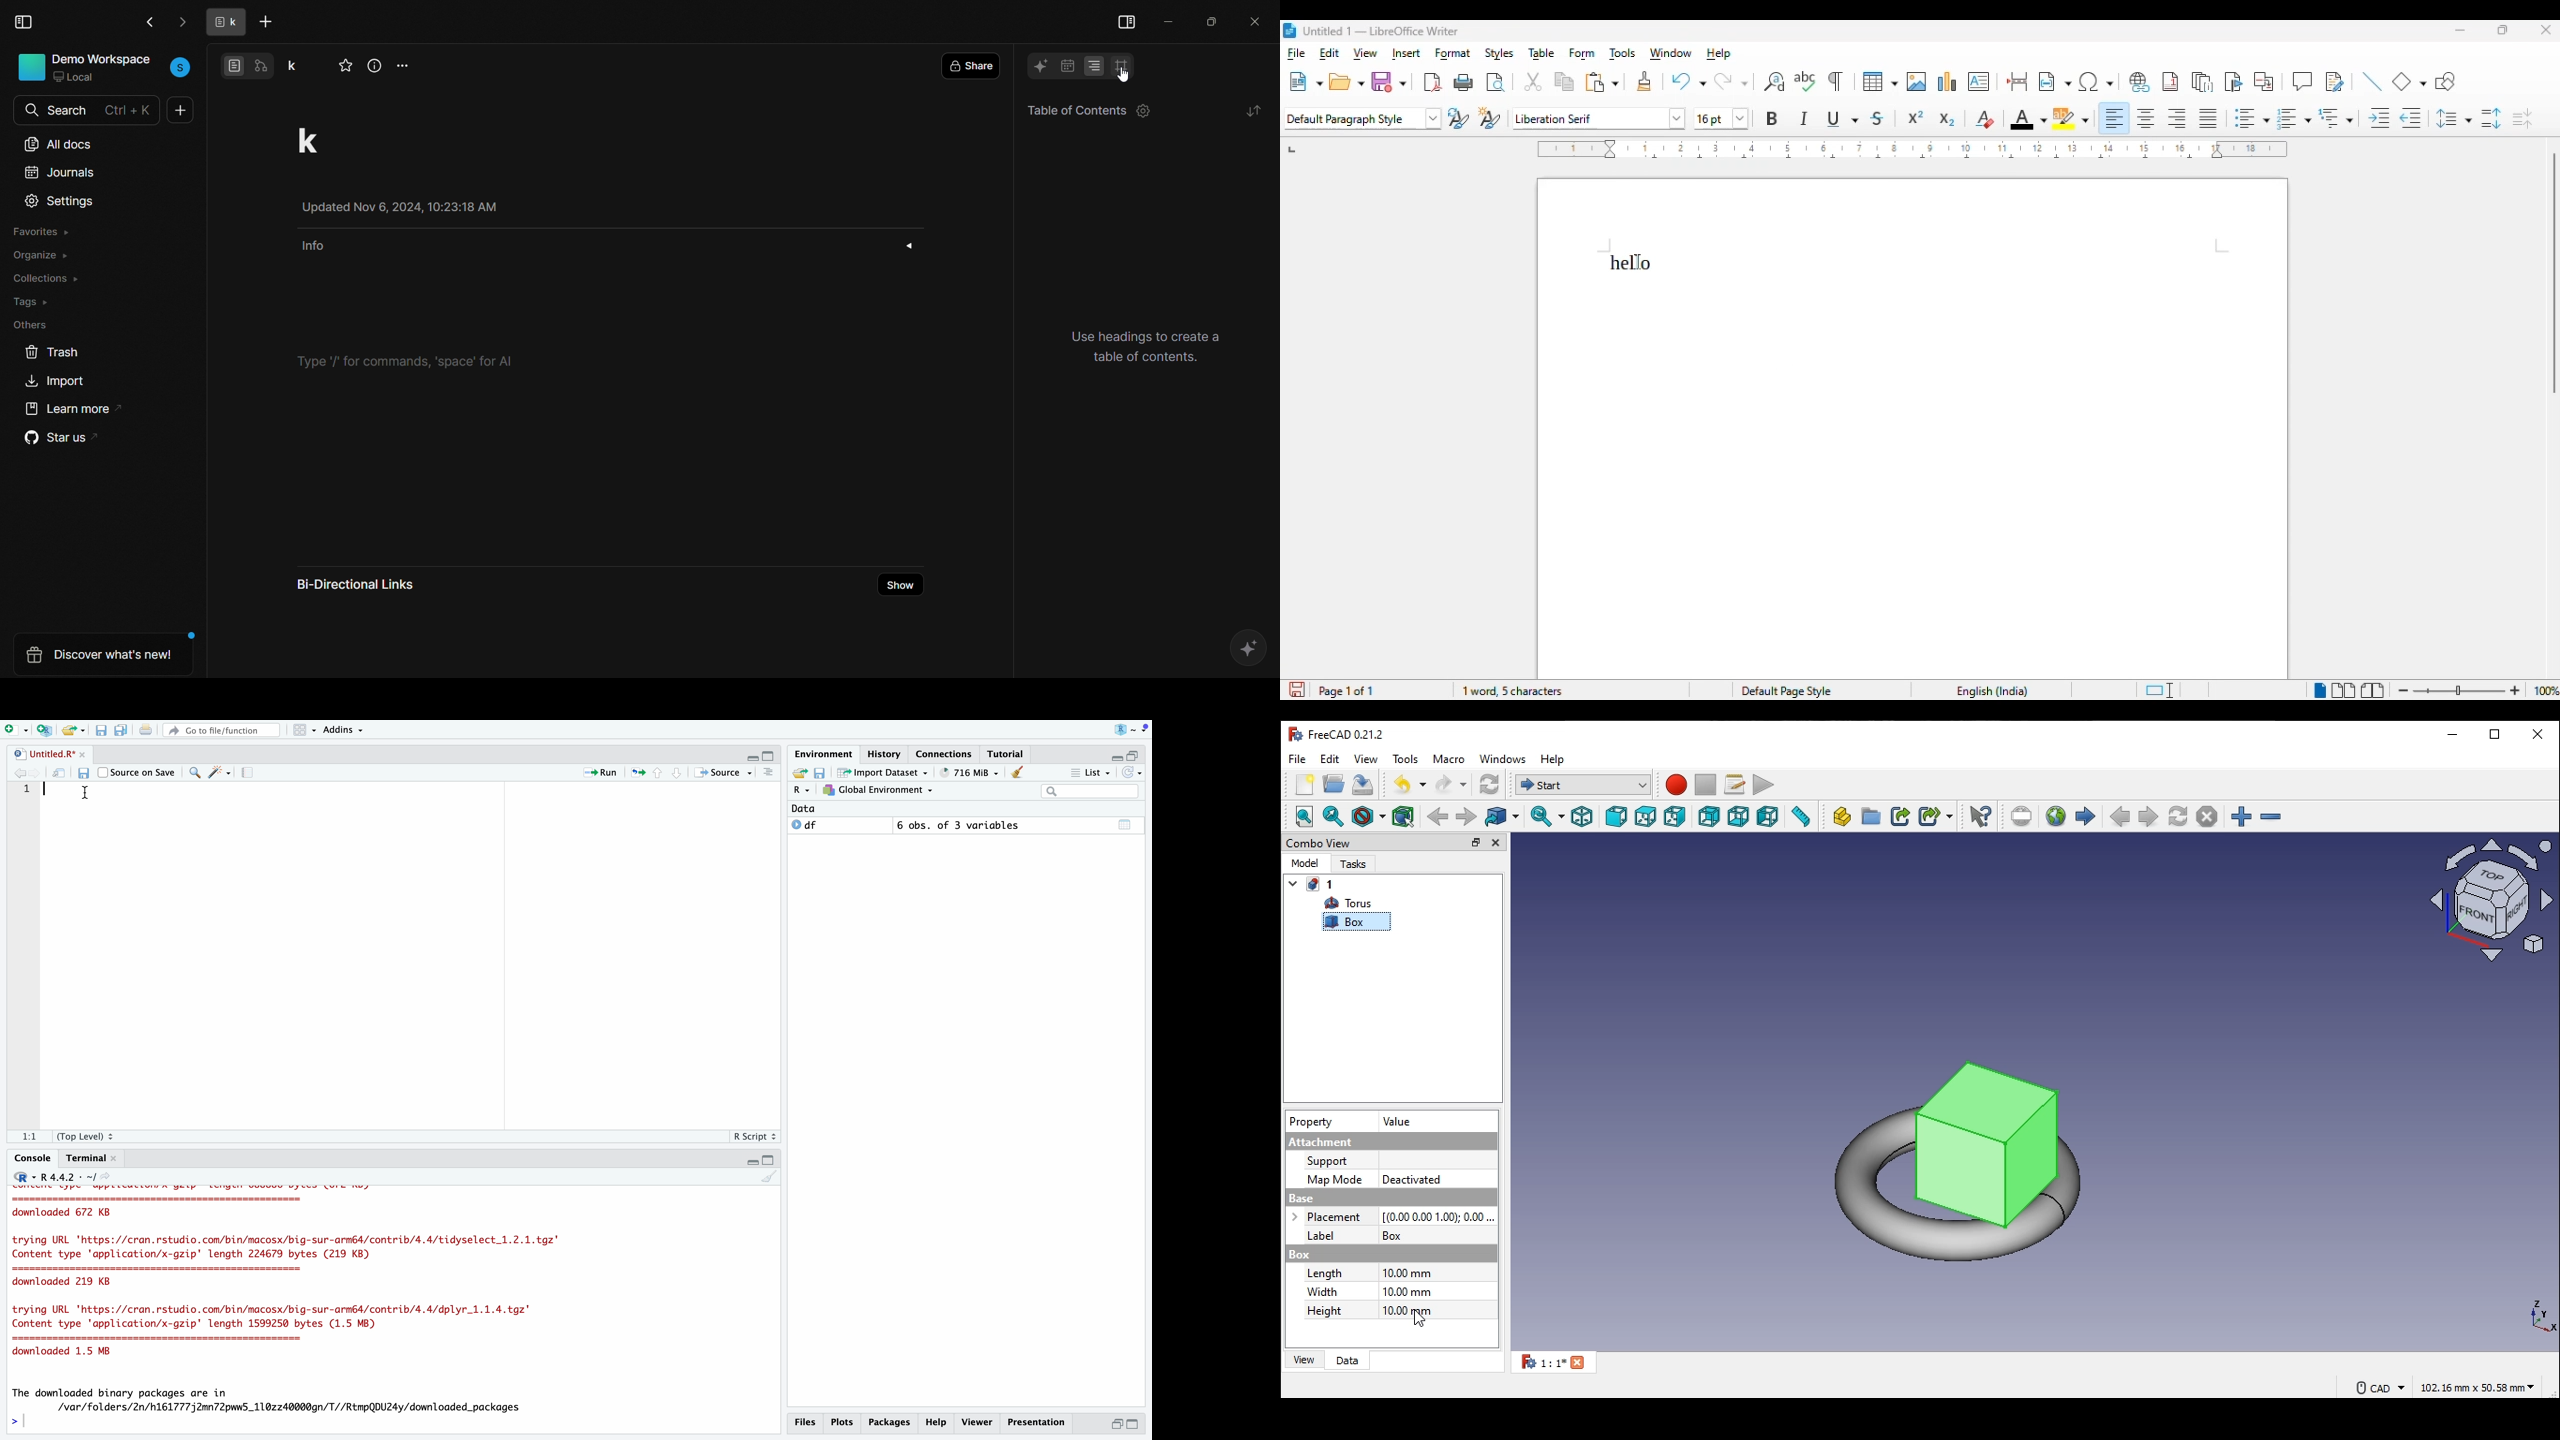 Image resolution: width=2576 pixels, height=1456 pixels. Describe the element at coordinates (343, 729) in the screenshot. I see `Addins` at that location.